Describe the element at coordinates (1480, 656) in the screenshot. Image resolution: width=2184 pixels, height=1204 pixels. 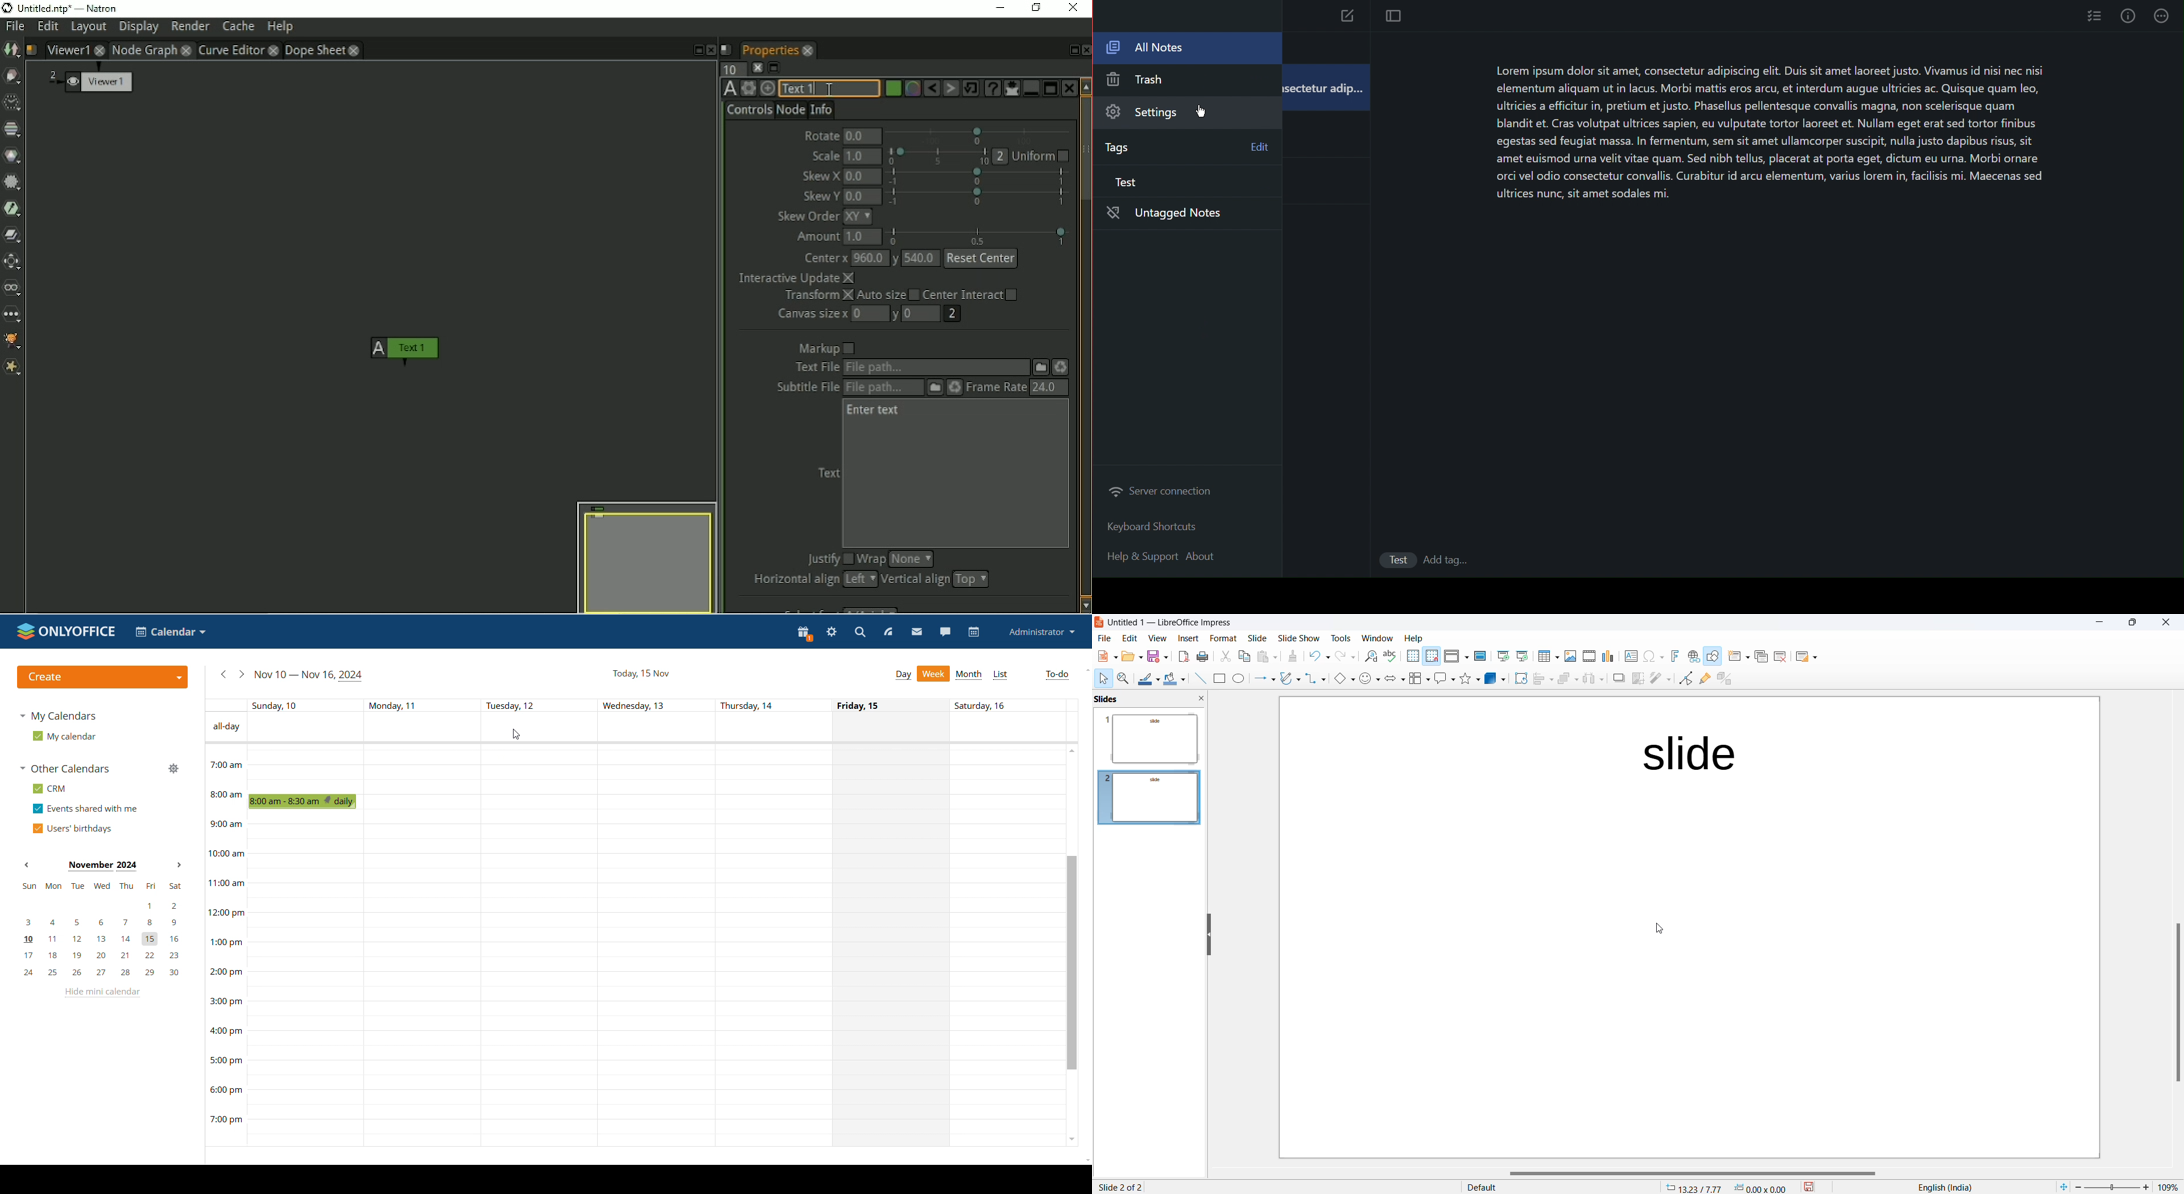
I see `Master slide` at that location.